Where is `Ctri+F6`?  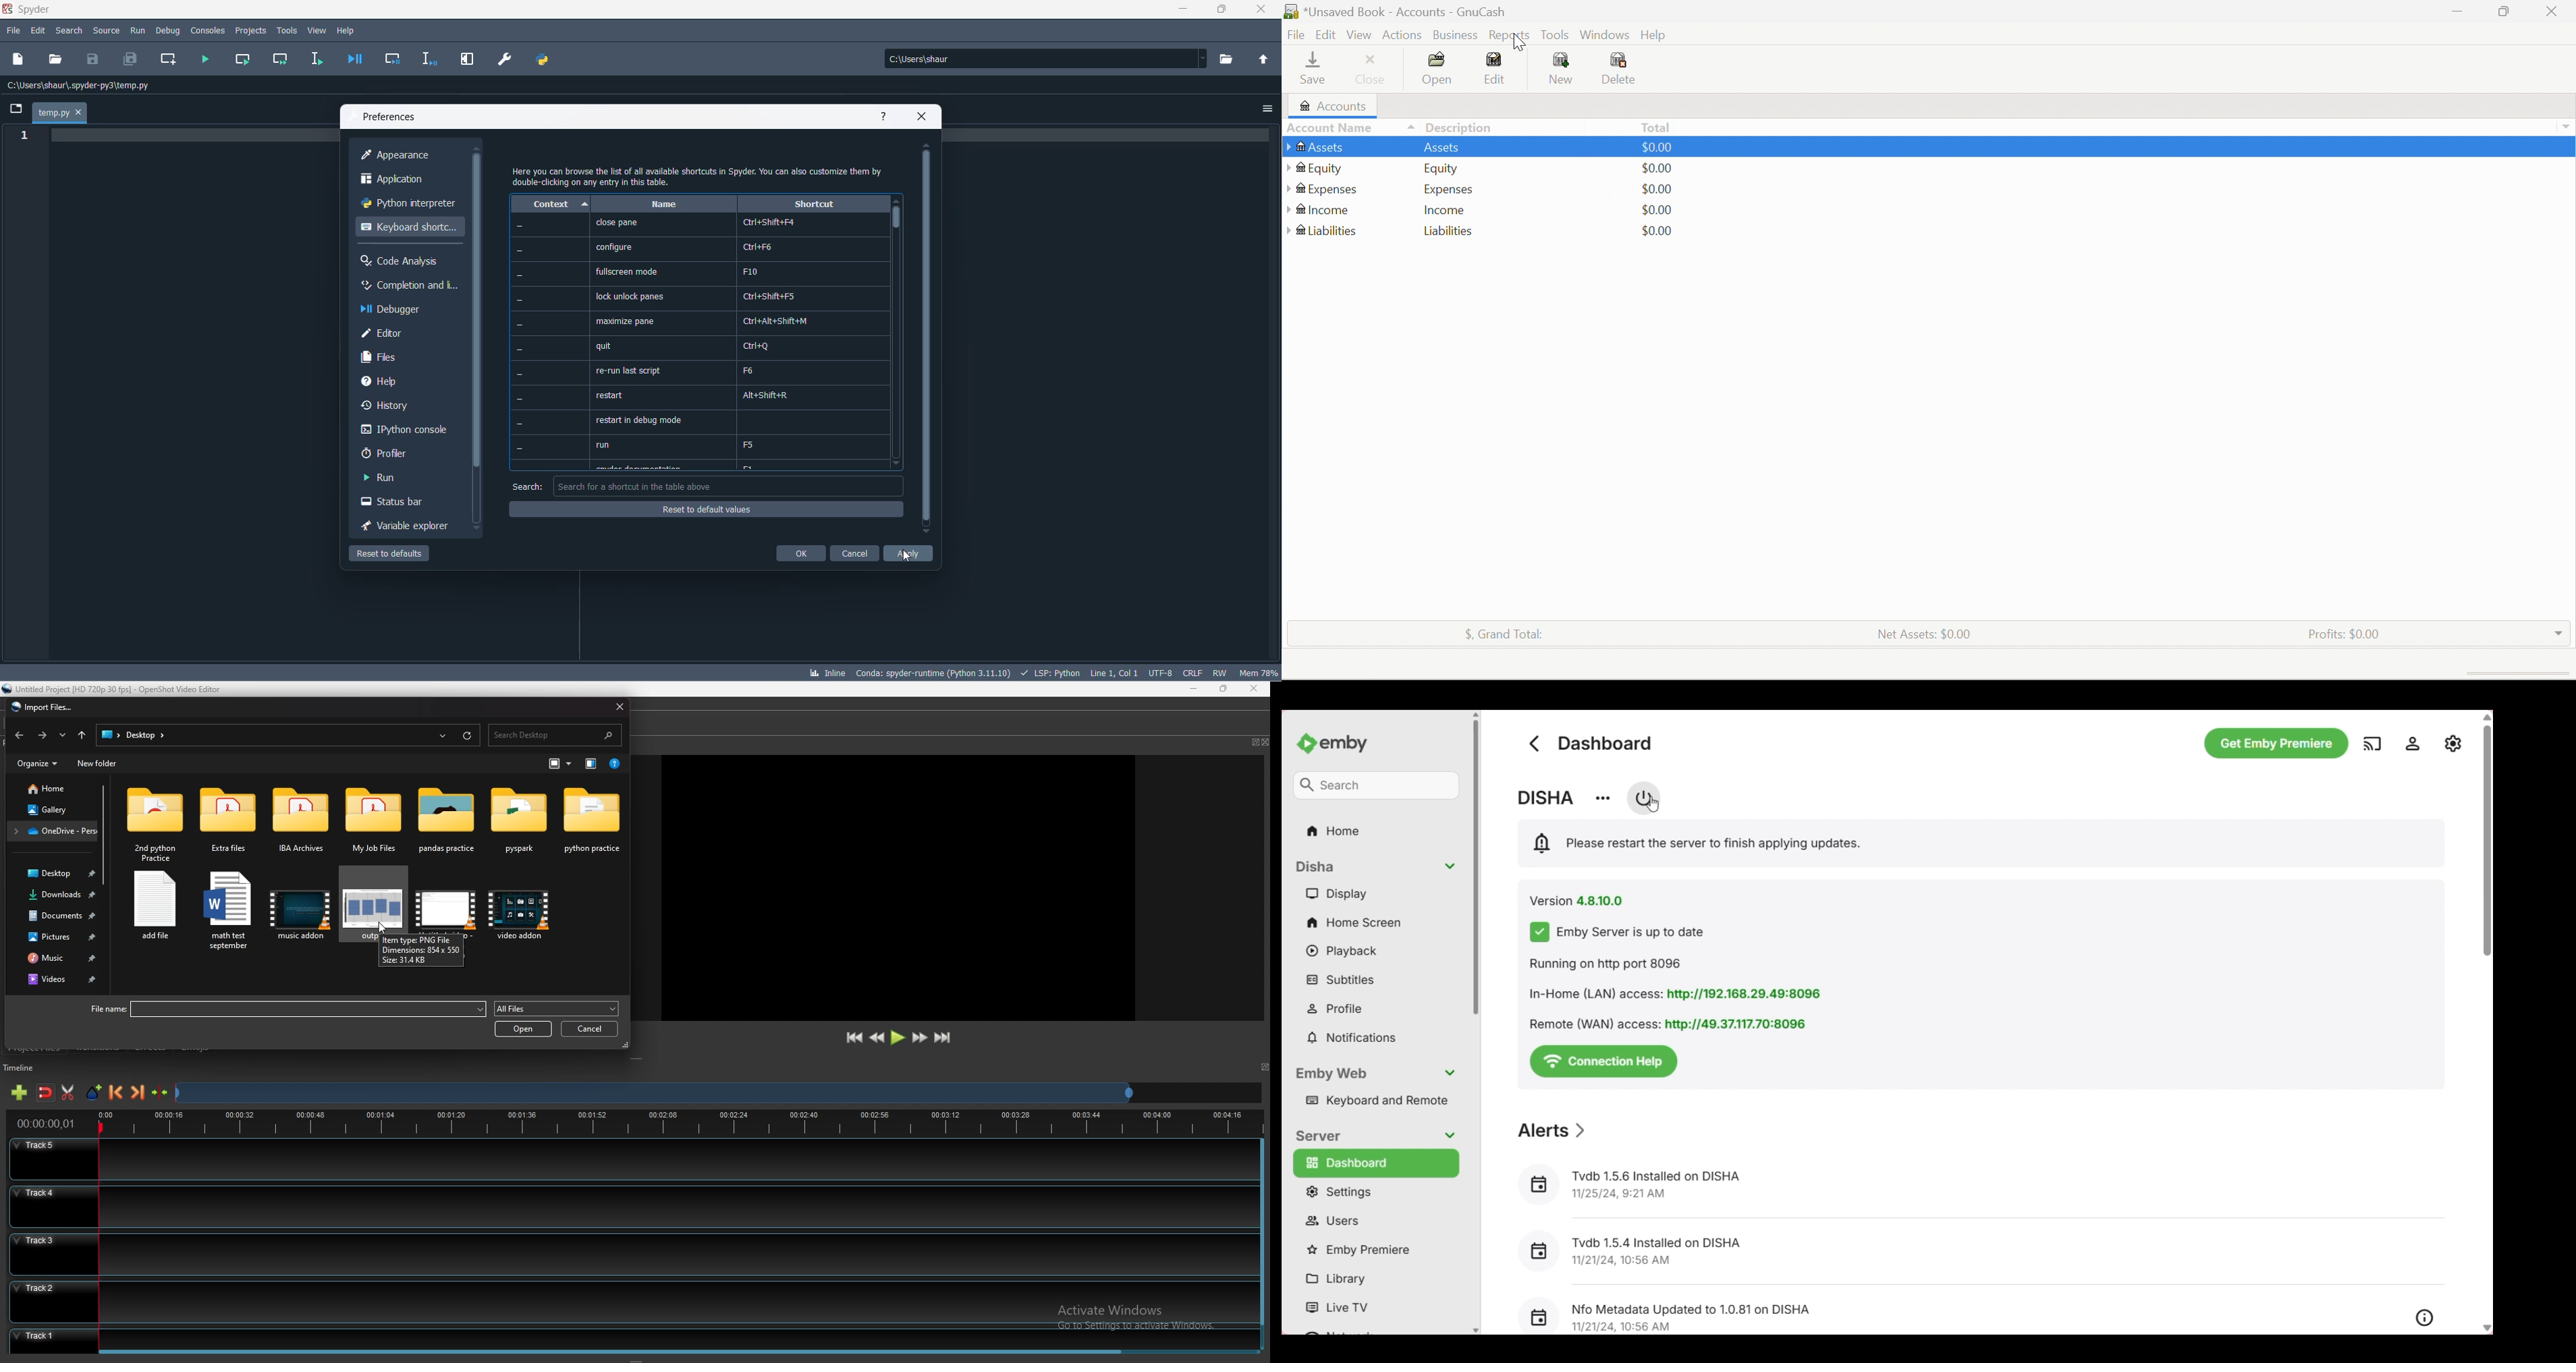
Ctri+F6 is located at coordinates (760, 246).